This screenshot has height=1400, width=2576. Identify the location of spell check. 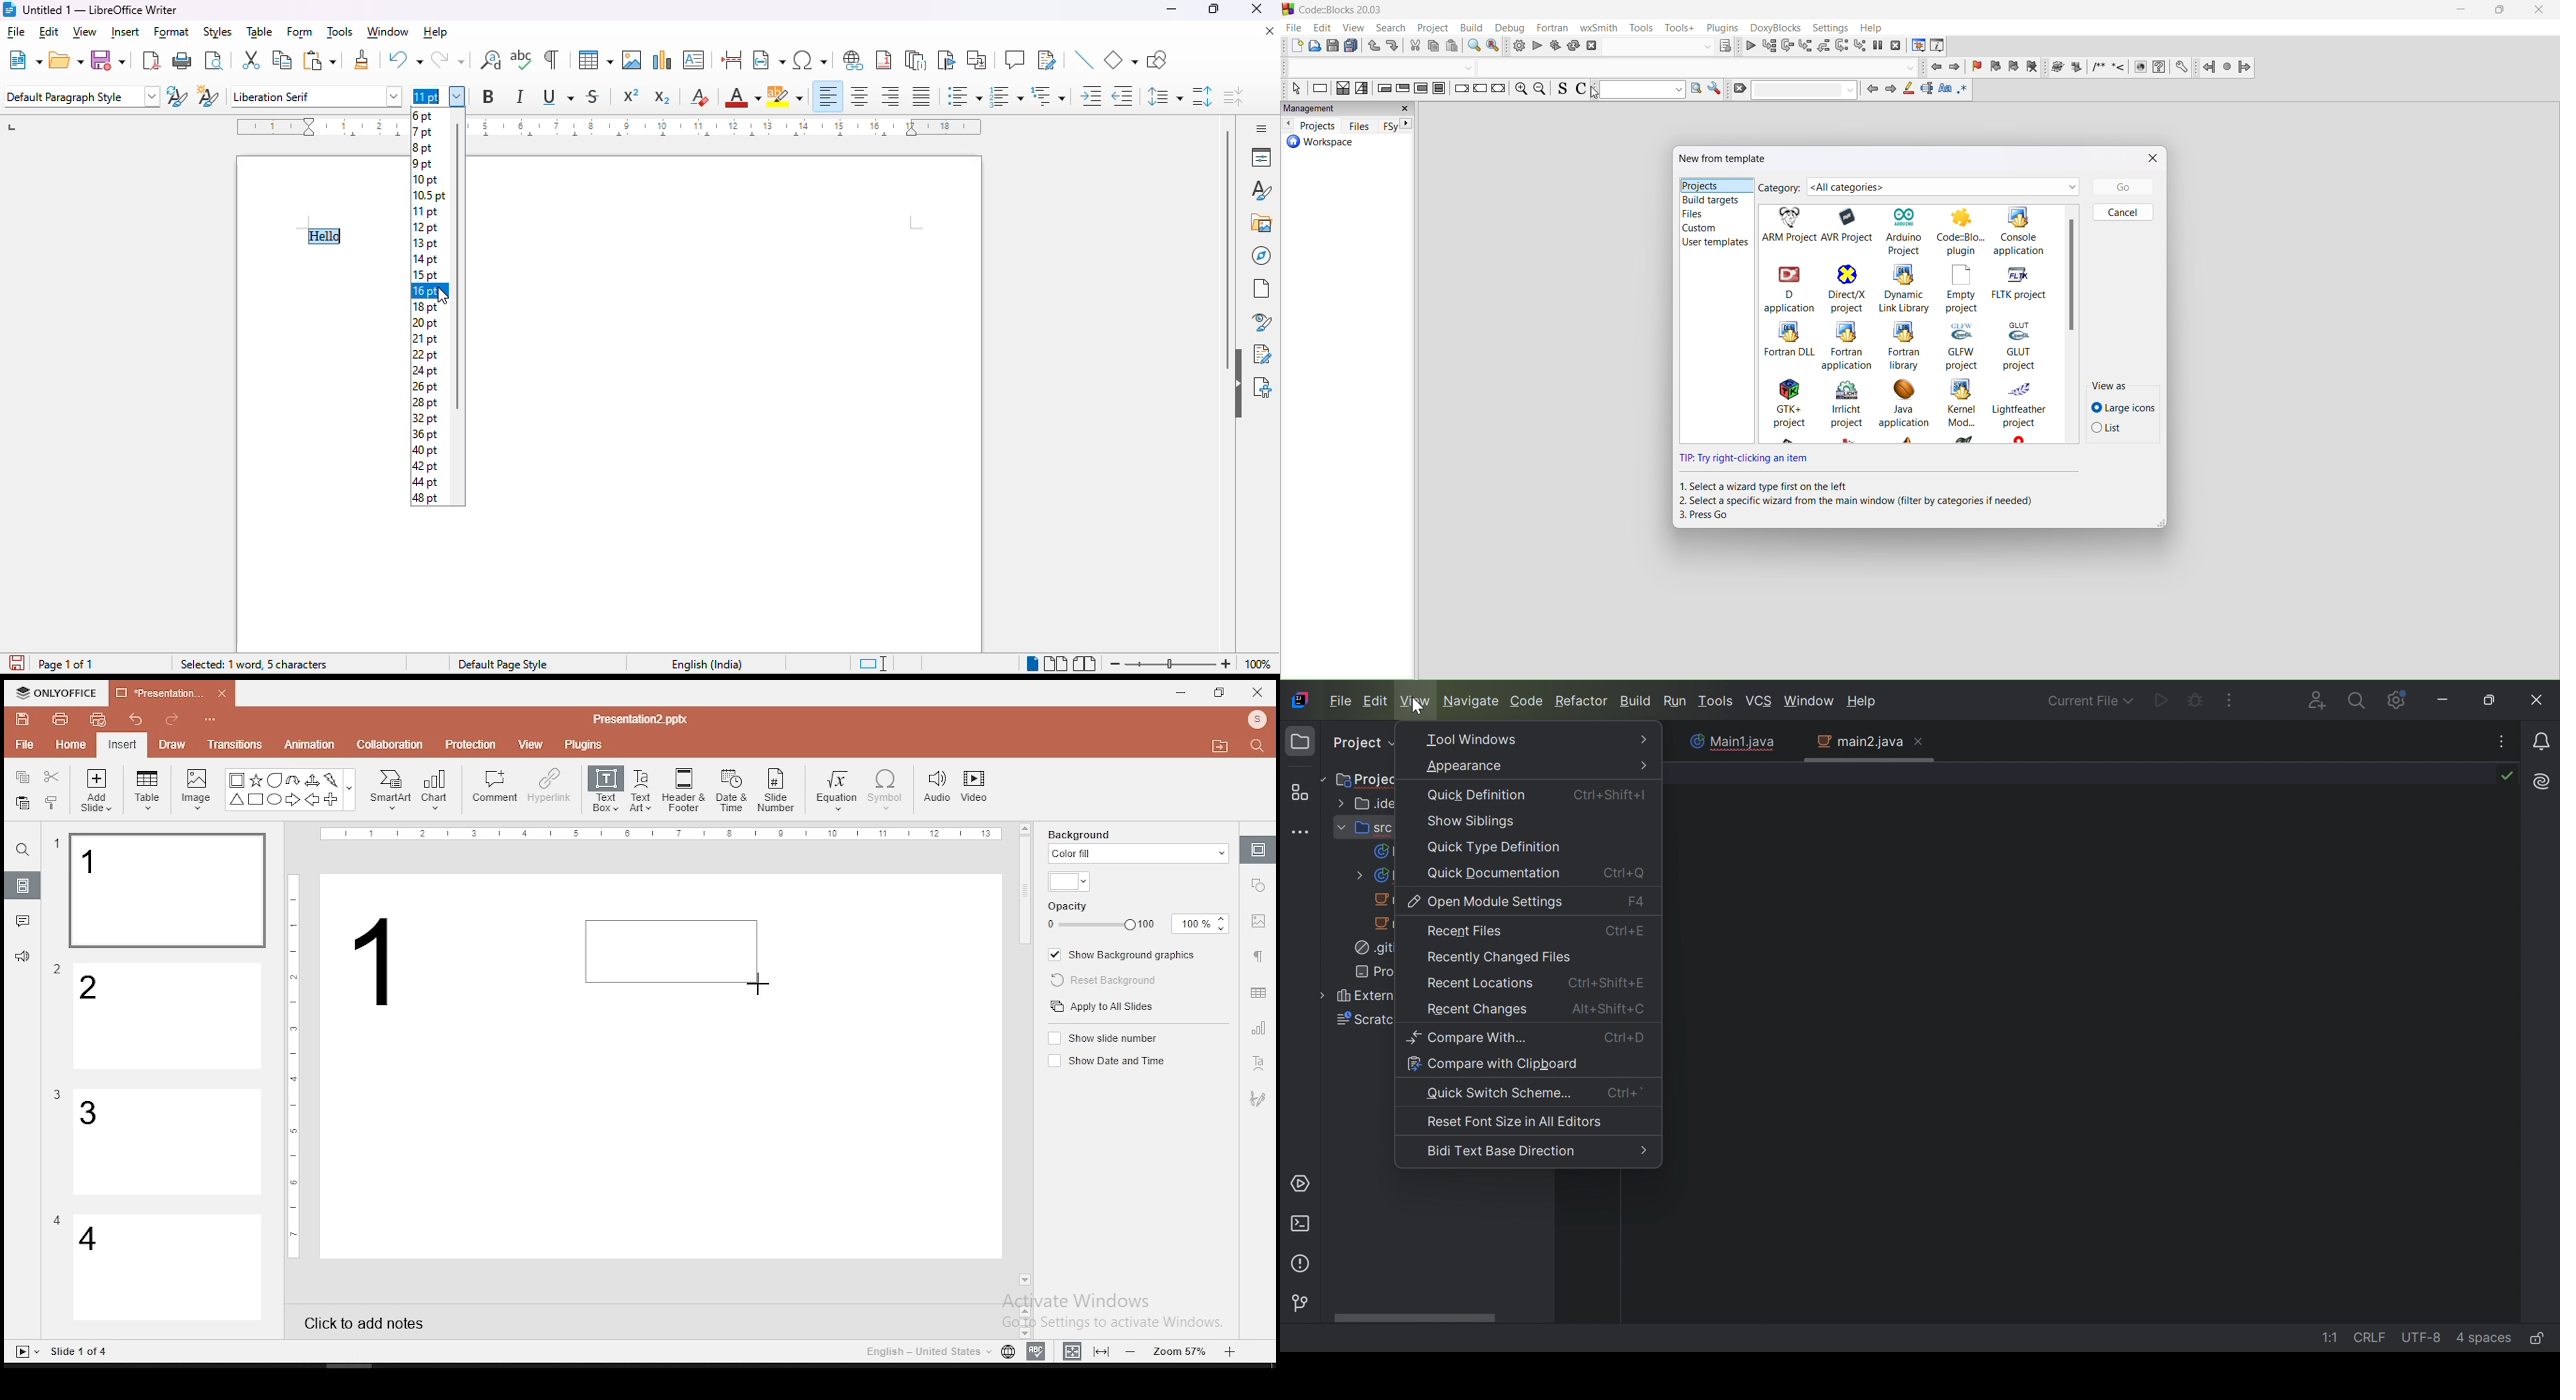
(1036, 1351).